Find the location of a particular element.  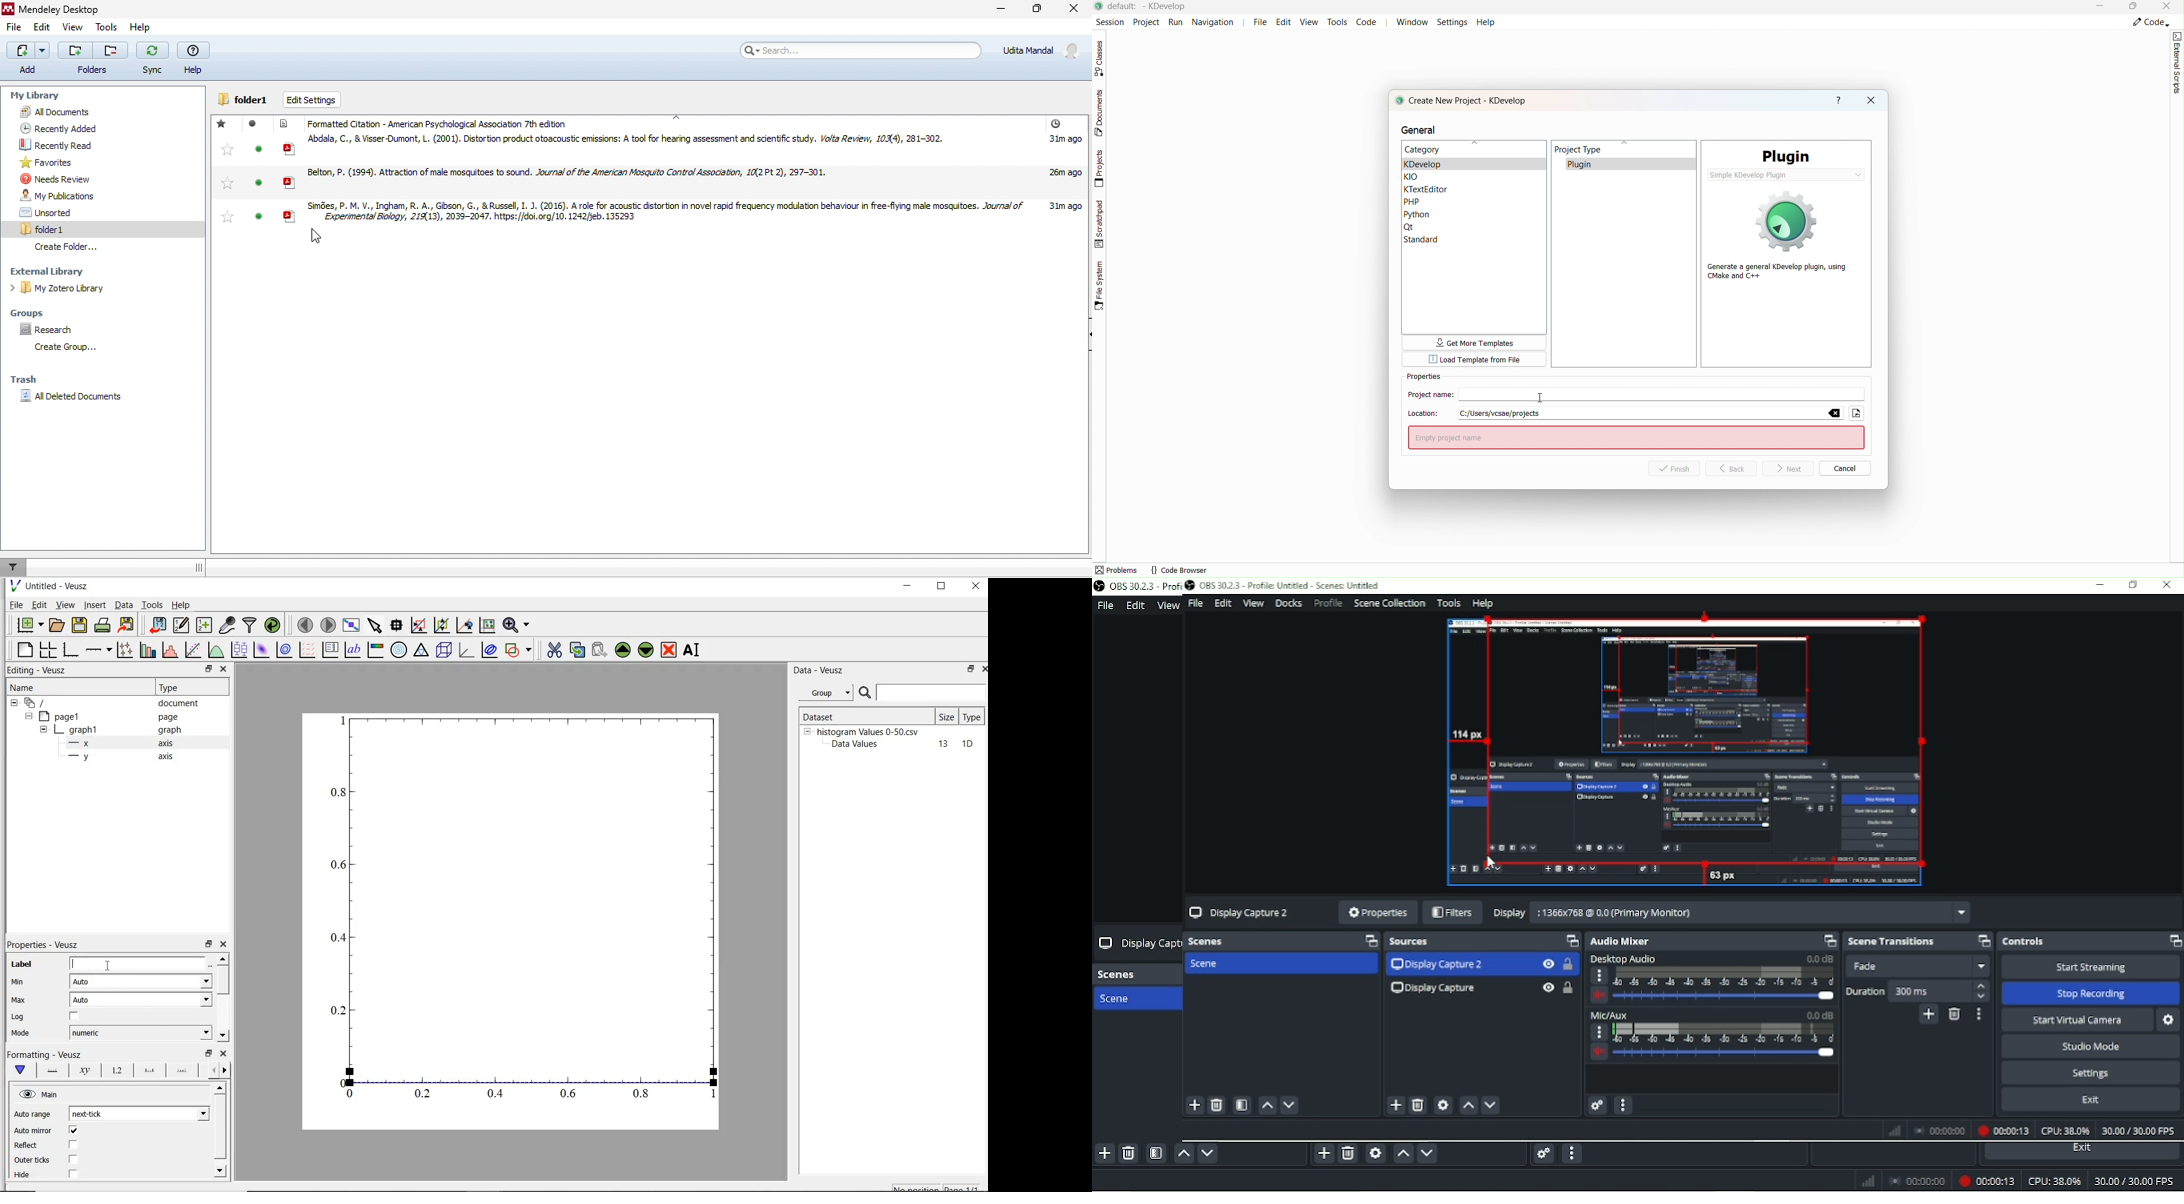

add is located at coordinates (26, 58).